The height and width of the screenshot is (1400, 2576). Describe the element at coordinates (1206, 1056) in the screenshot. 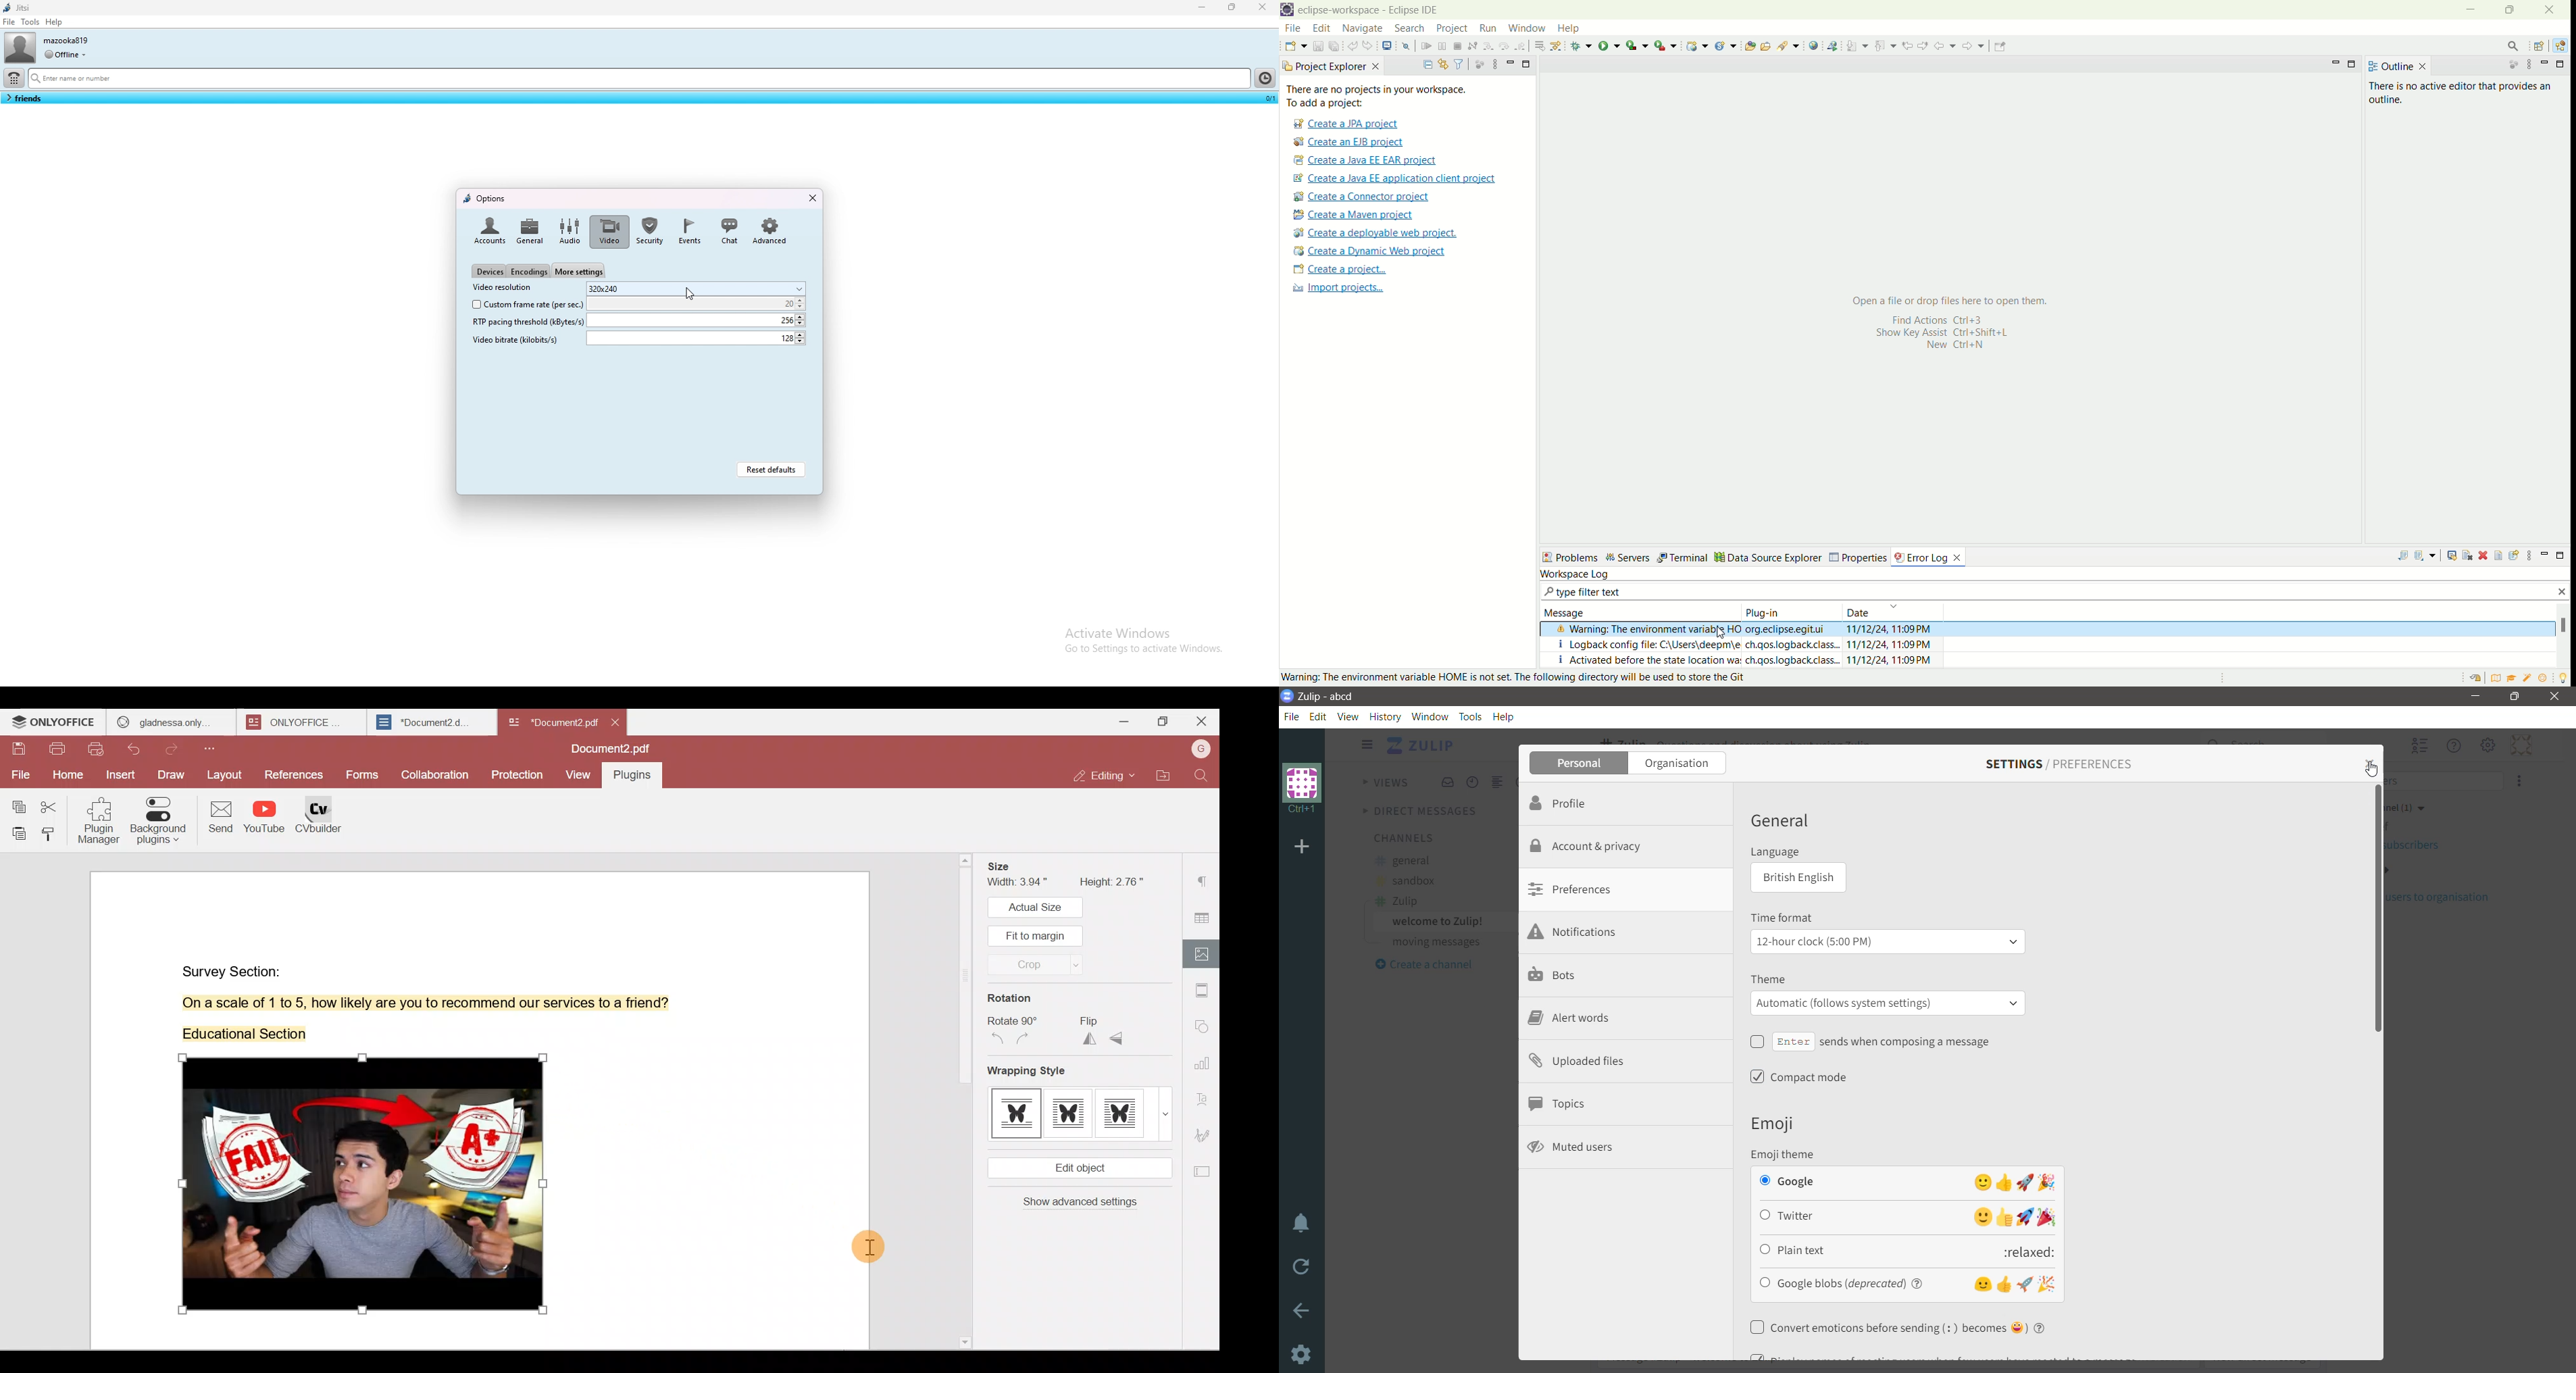

I see `Chart settings` at that location.